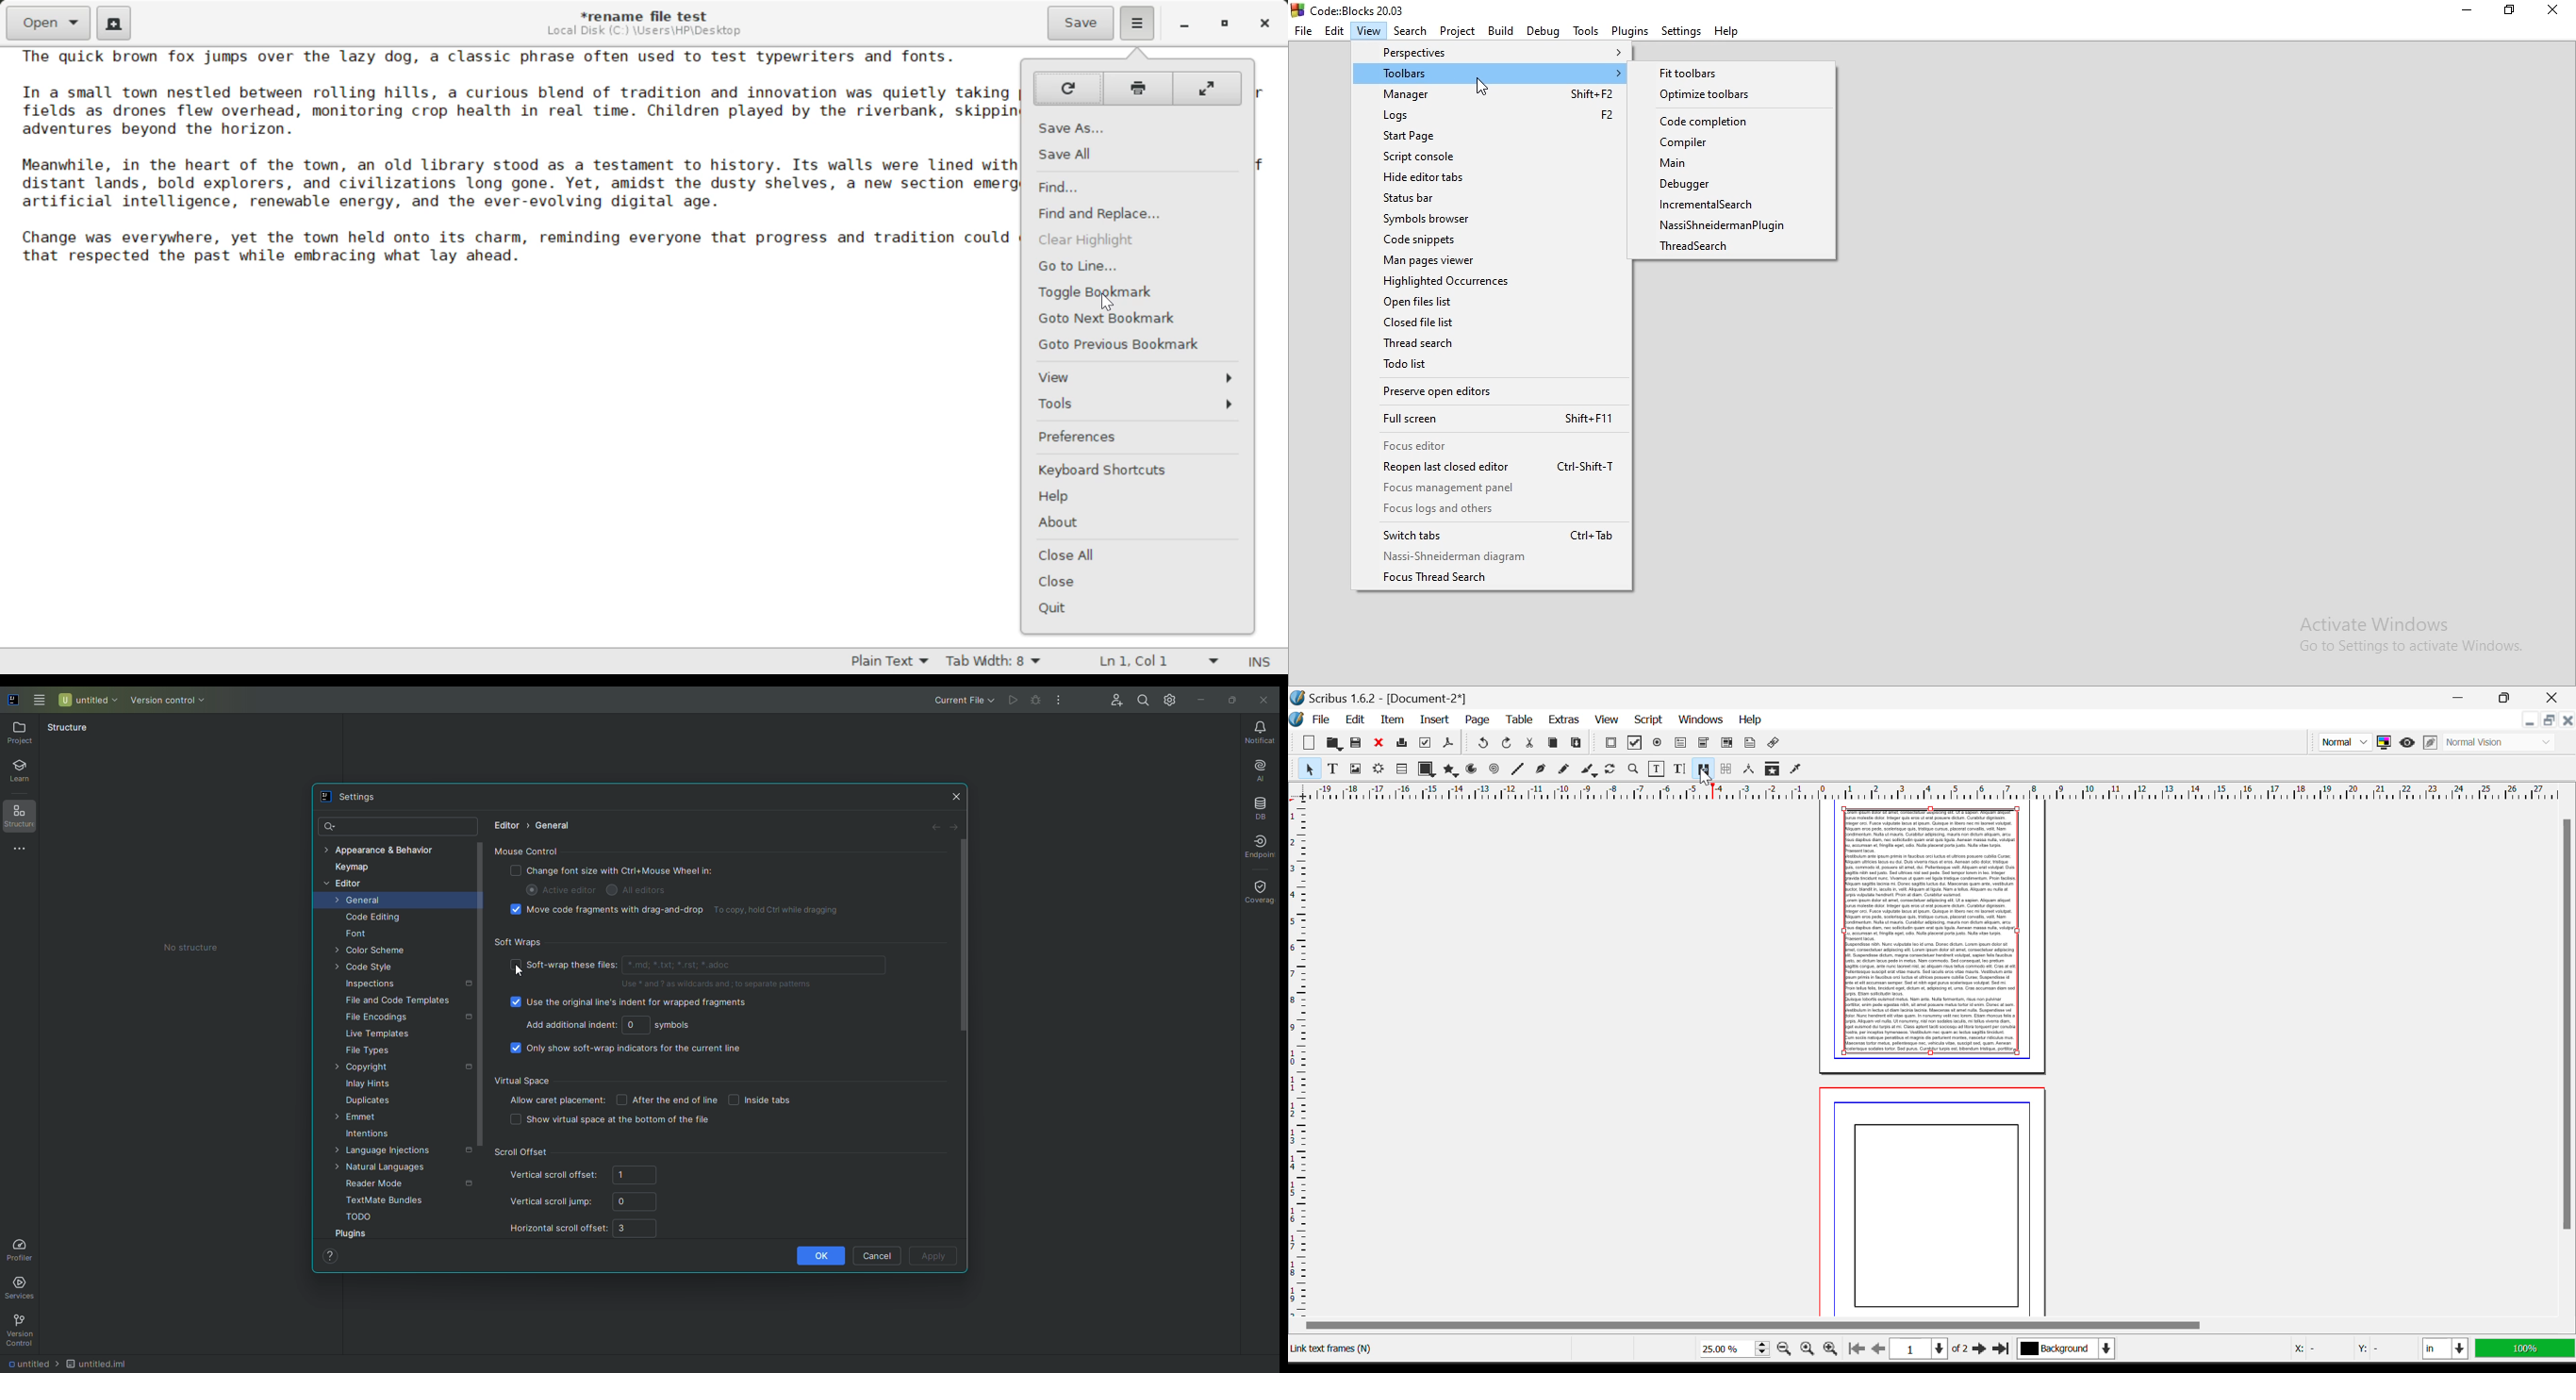 The width and height of the screenshot is (2576, 1400). What do you see at coordinates (1490, 303) in the screenshot?
I see `Open files list` at bounding box center [1490, 303].